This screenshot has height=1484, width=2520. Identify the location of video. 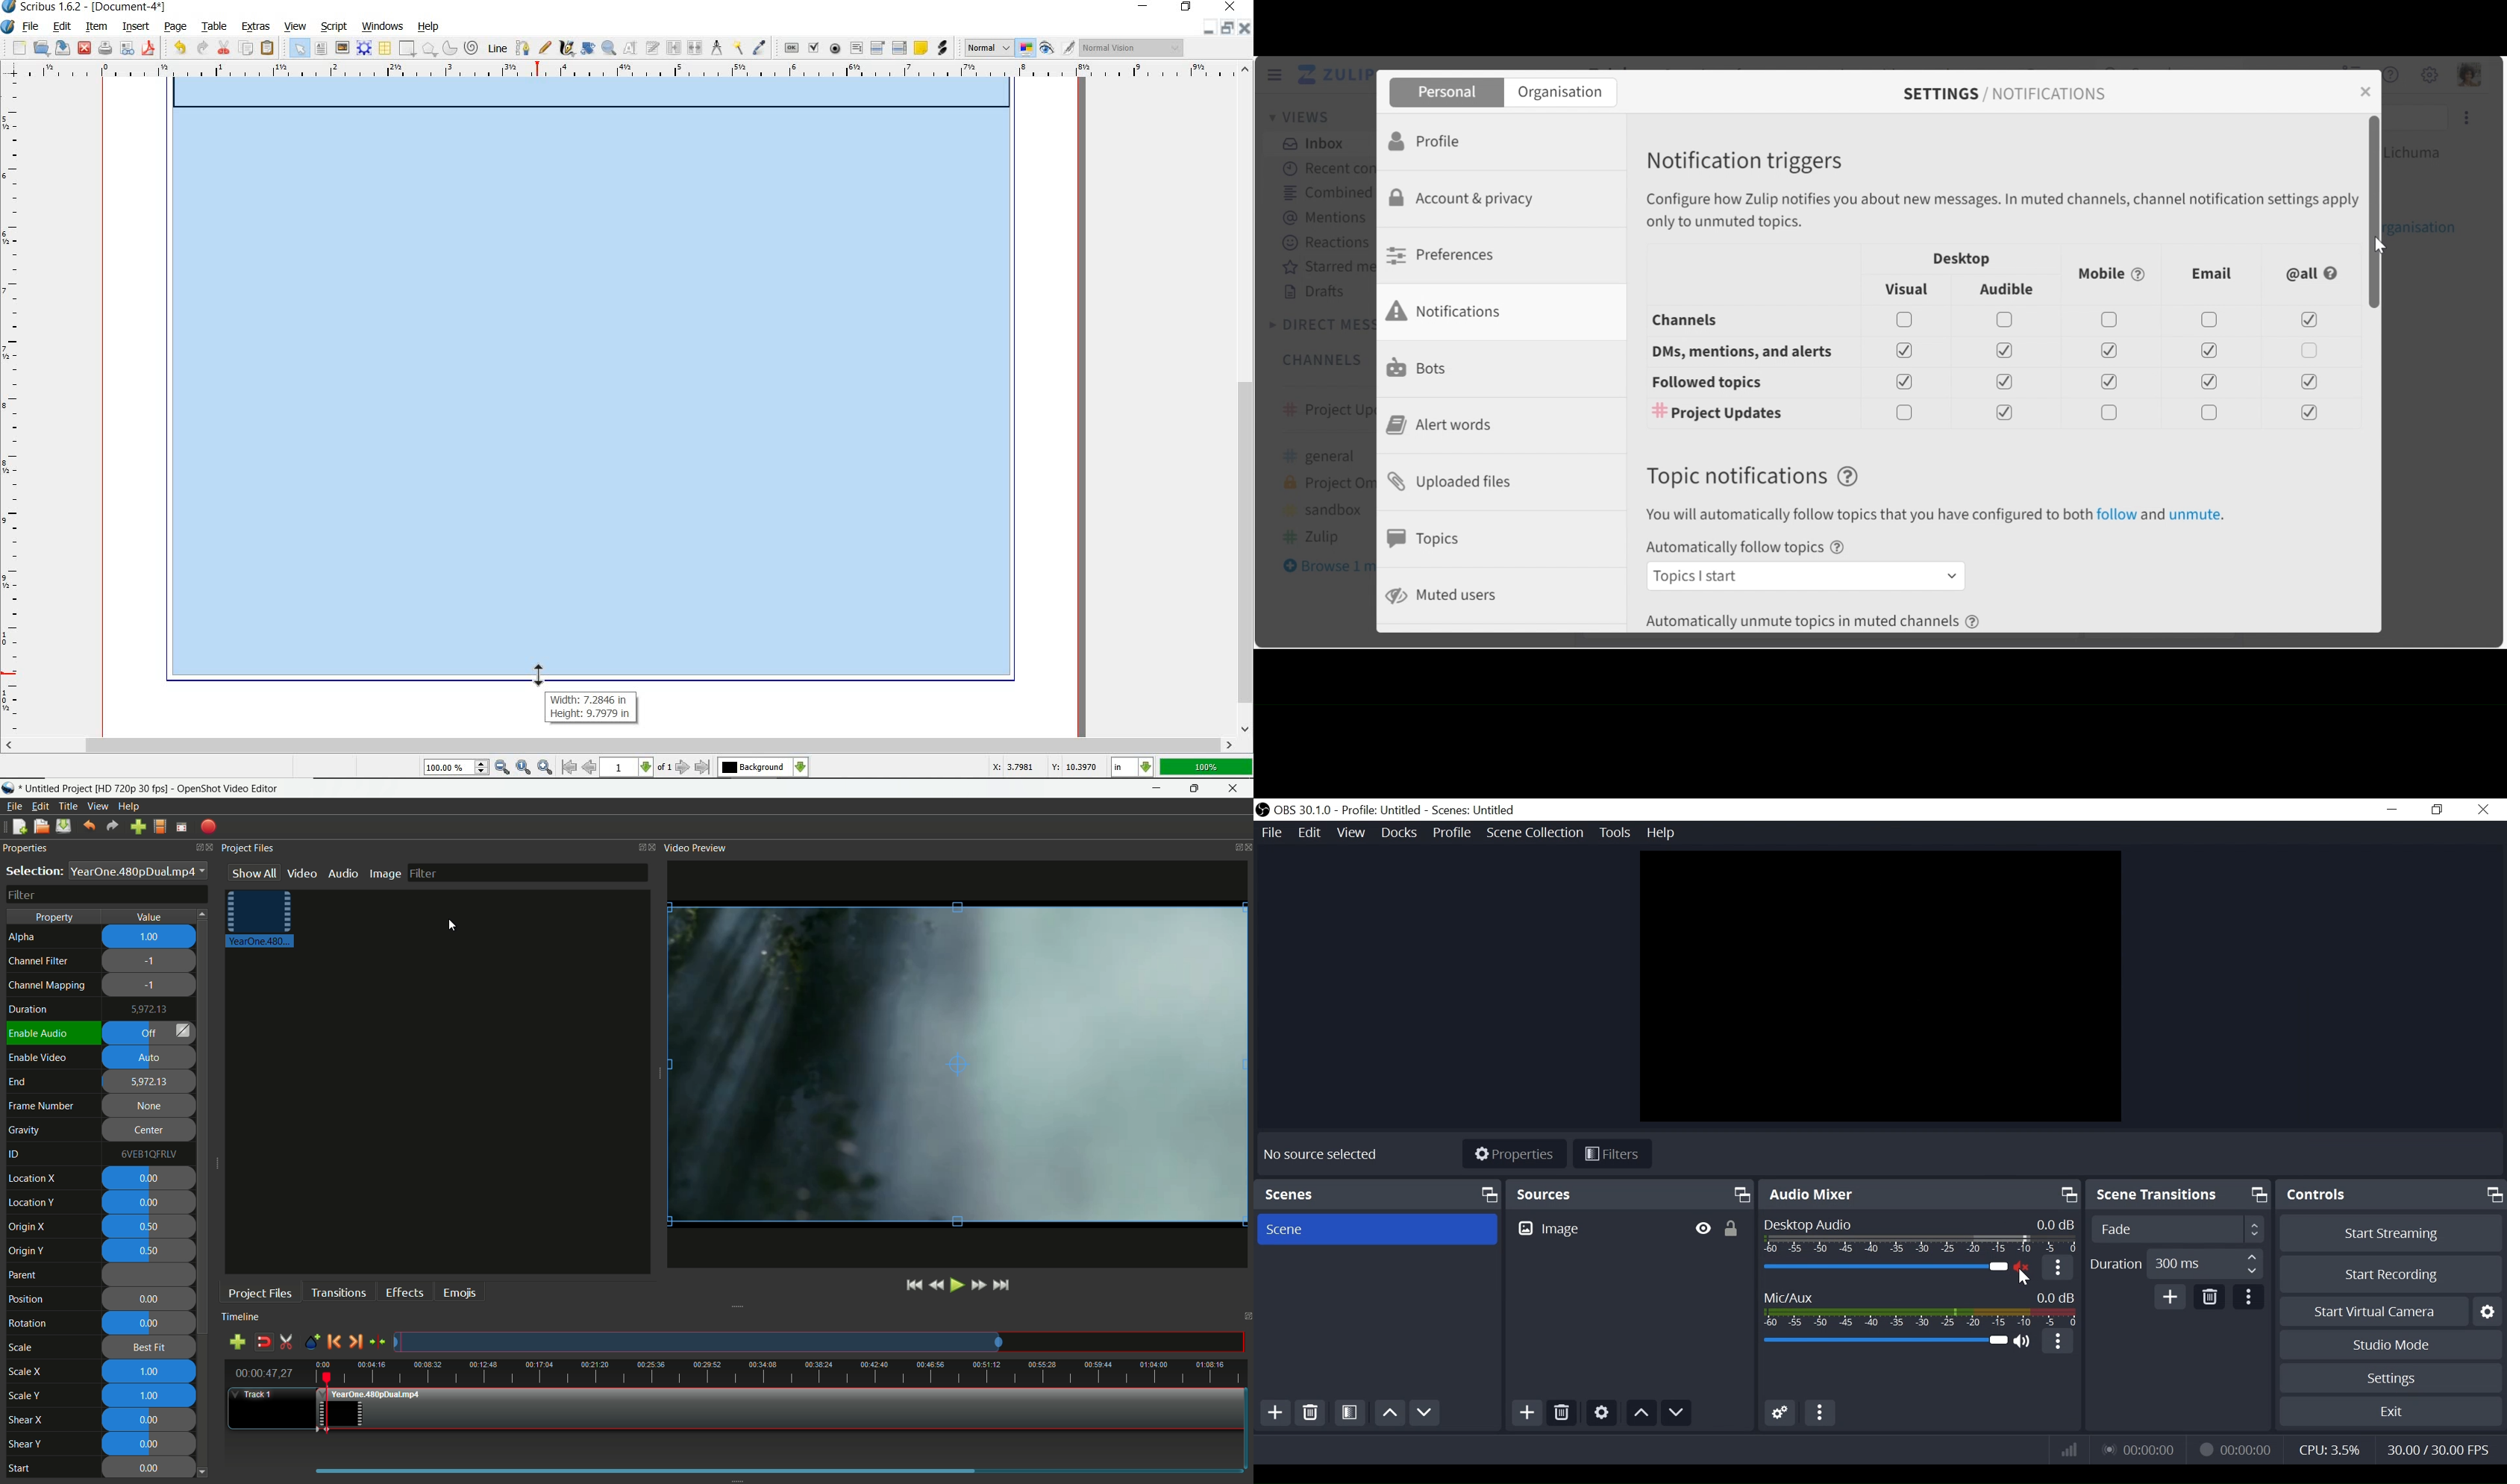
(302, 872).